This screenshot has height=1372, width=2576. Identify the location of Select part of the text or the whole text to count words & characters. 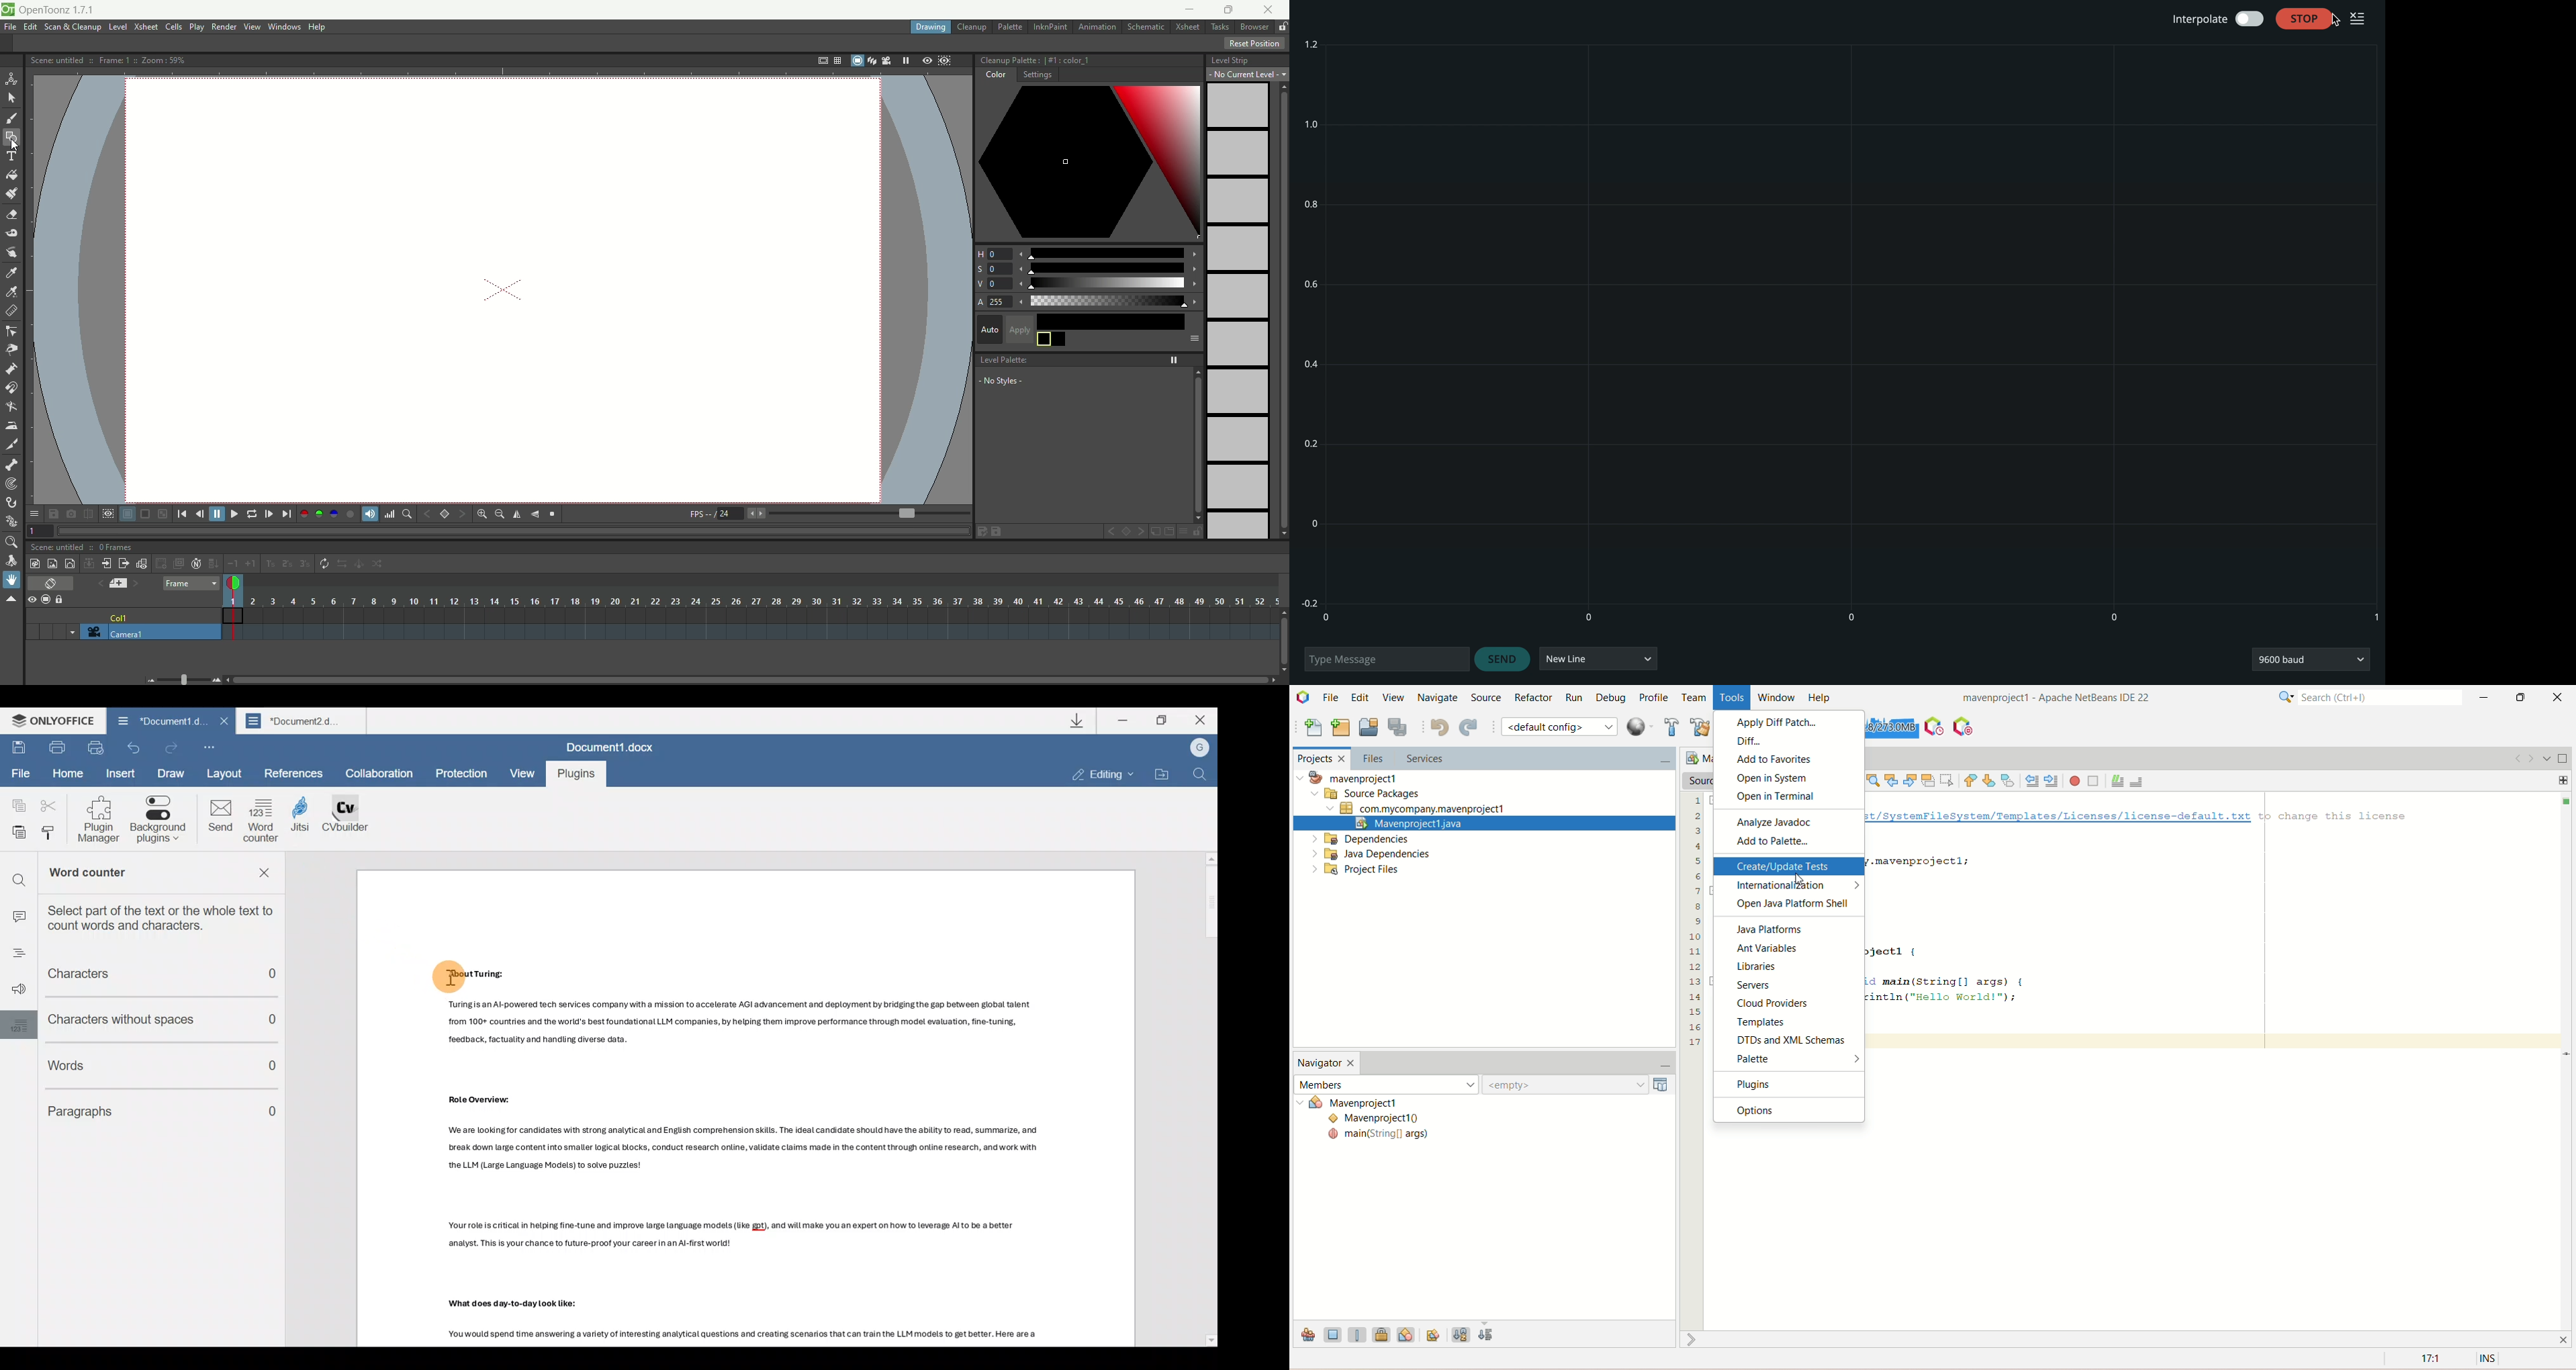
(169, 917).